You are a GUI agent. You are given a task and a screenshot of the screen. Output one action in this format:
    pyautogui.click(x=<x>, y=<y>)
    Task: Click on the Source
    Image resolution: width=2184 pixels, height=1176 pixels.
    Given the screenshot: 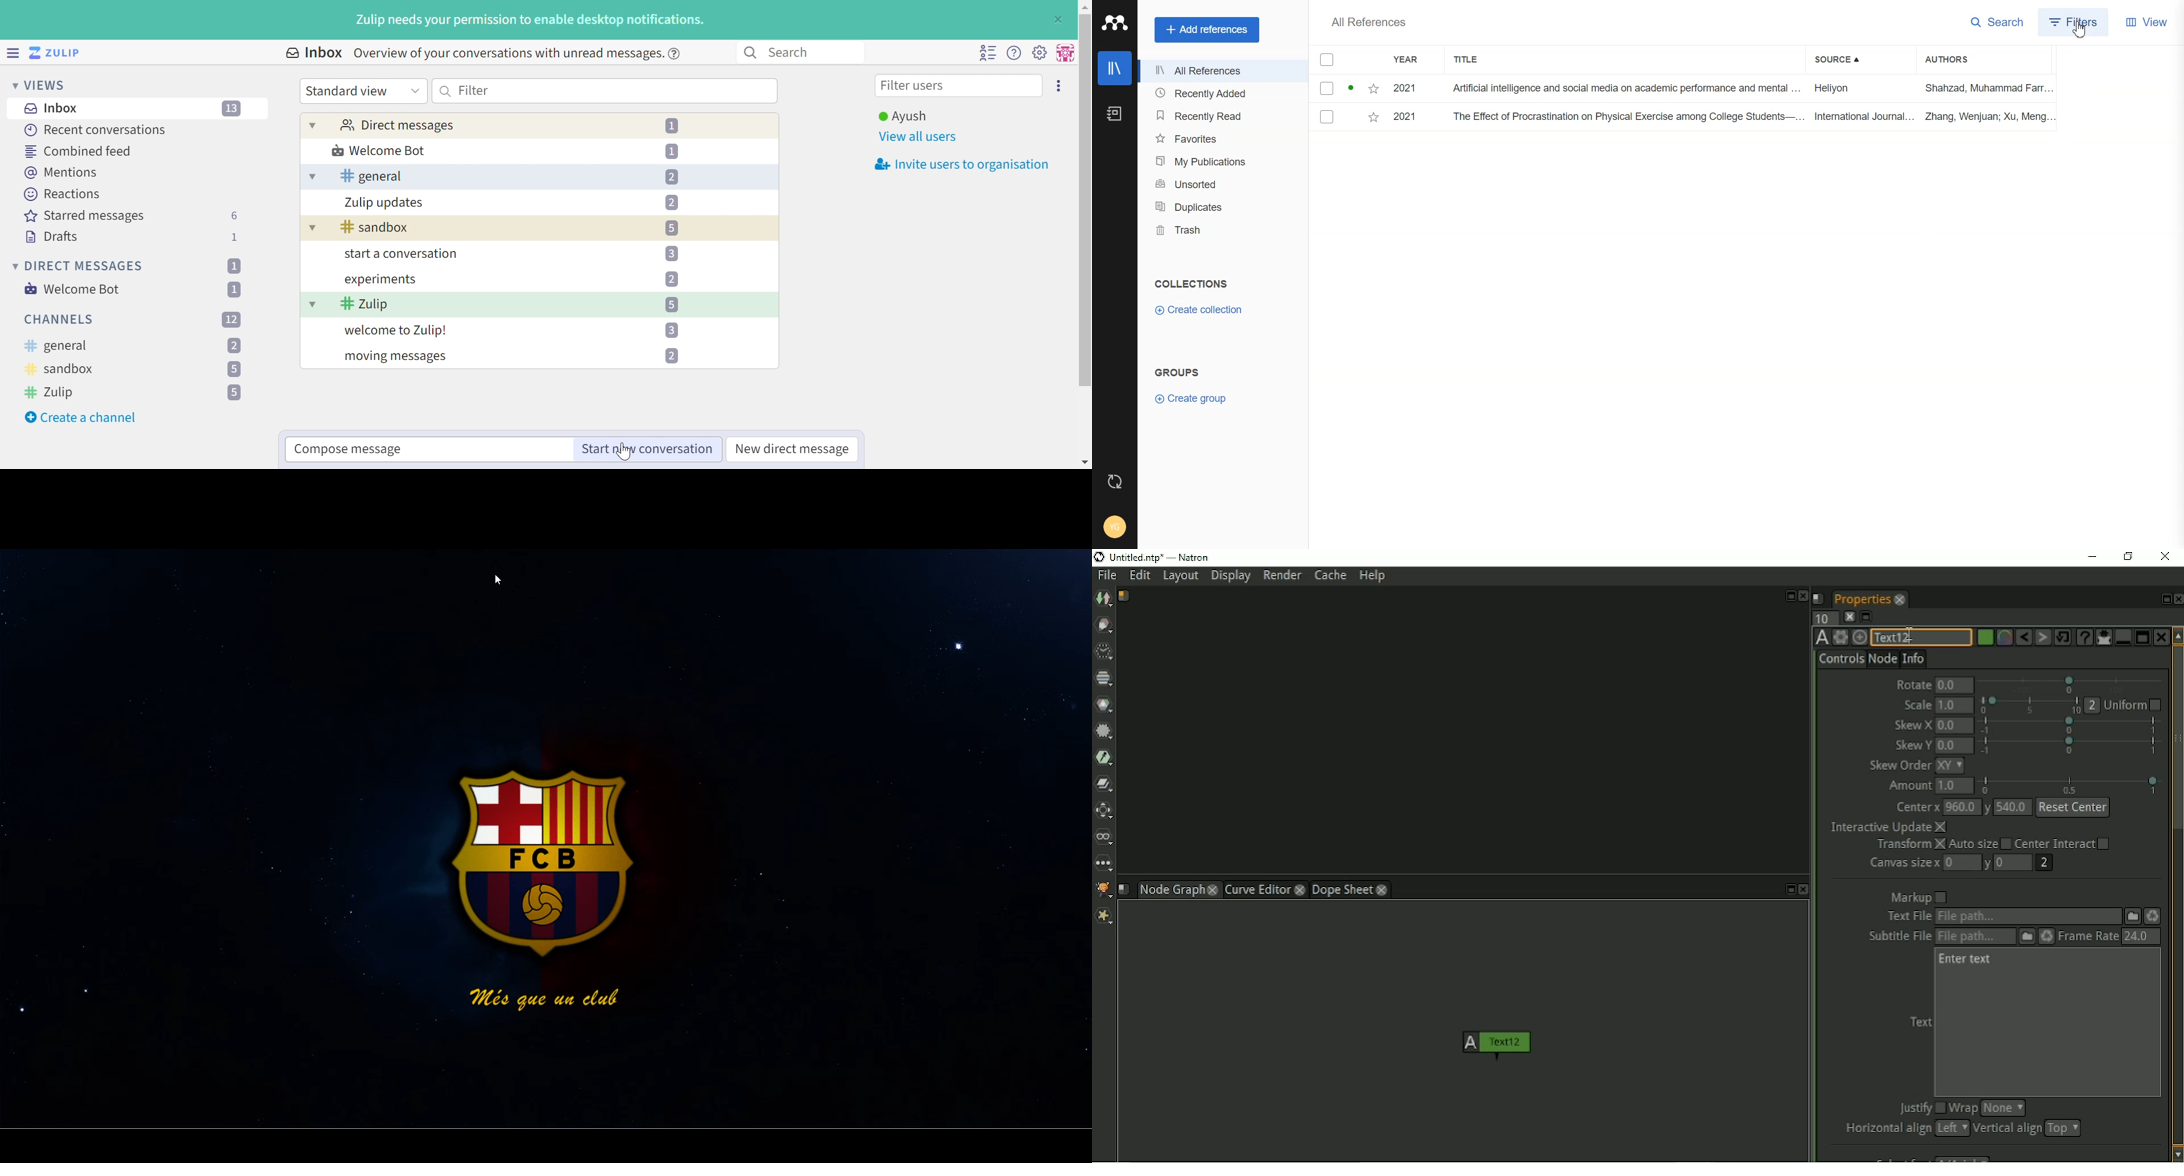 What is the action you would take?
    pyautogui.click(x=1846, y=59)
    